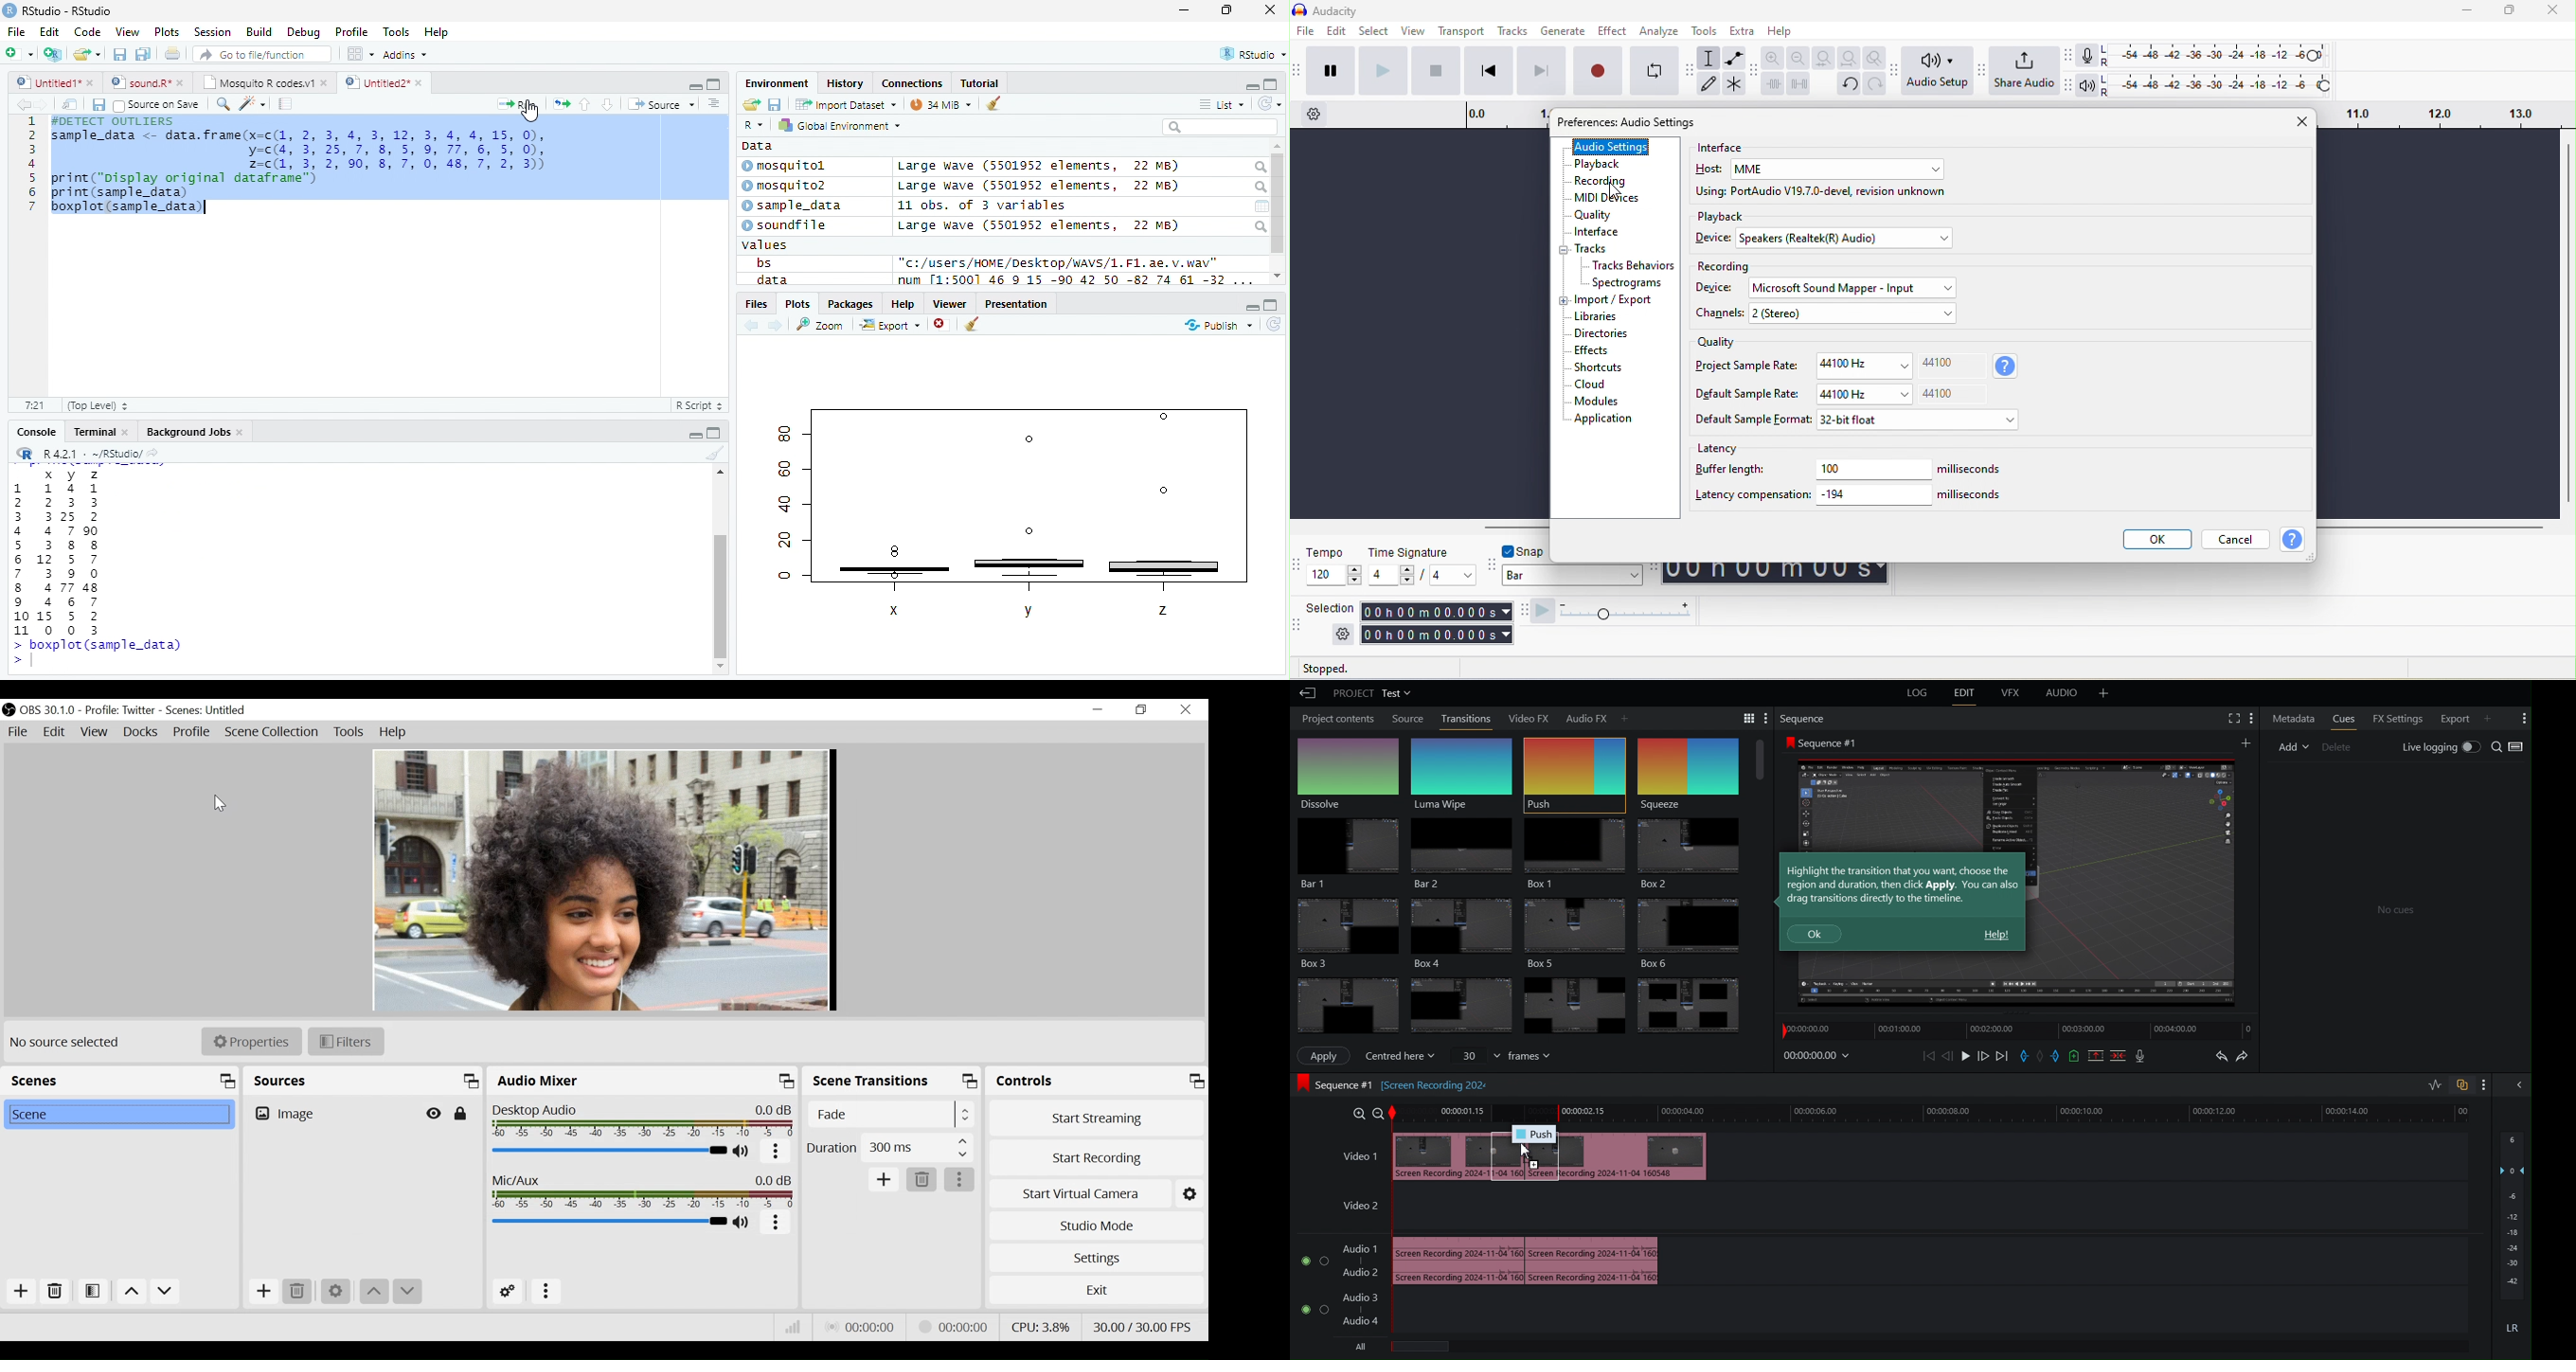  Describe the element at coordinates (55, 54) in the screenshot. I see `Create a project` at that location.